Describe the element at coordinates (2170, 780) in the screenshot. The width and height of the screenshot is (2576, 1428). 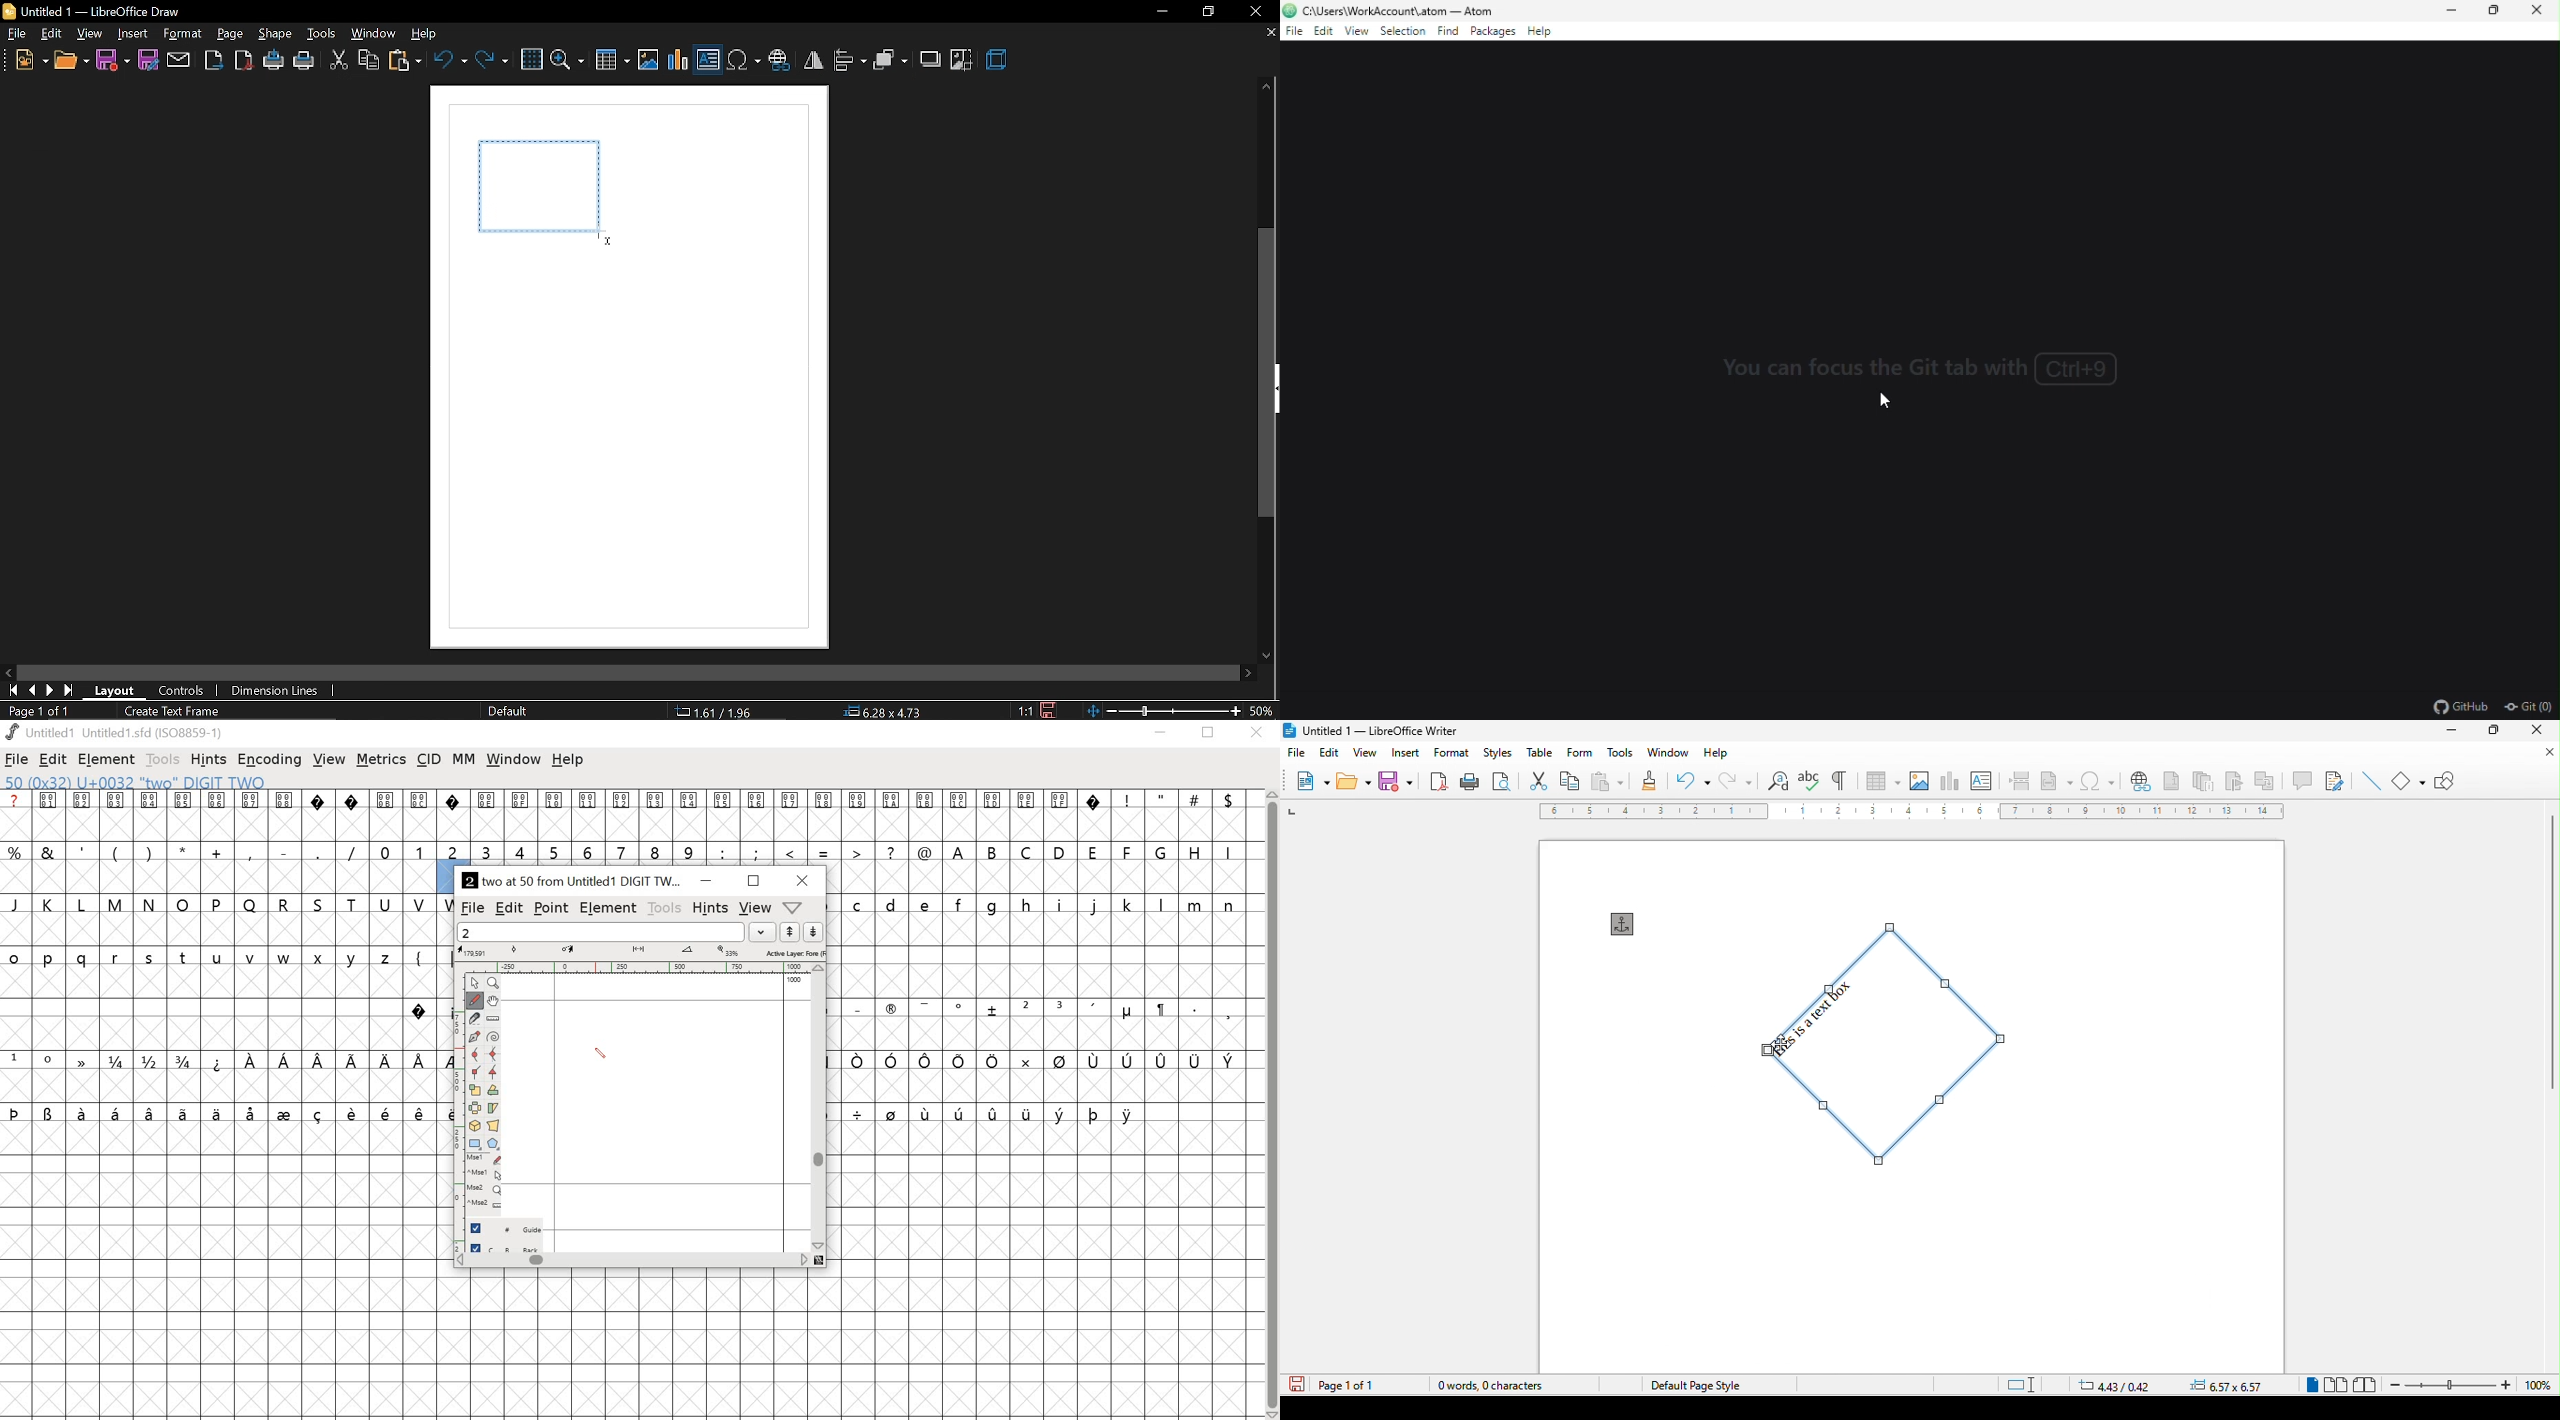
I see `footnote` at that location.